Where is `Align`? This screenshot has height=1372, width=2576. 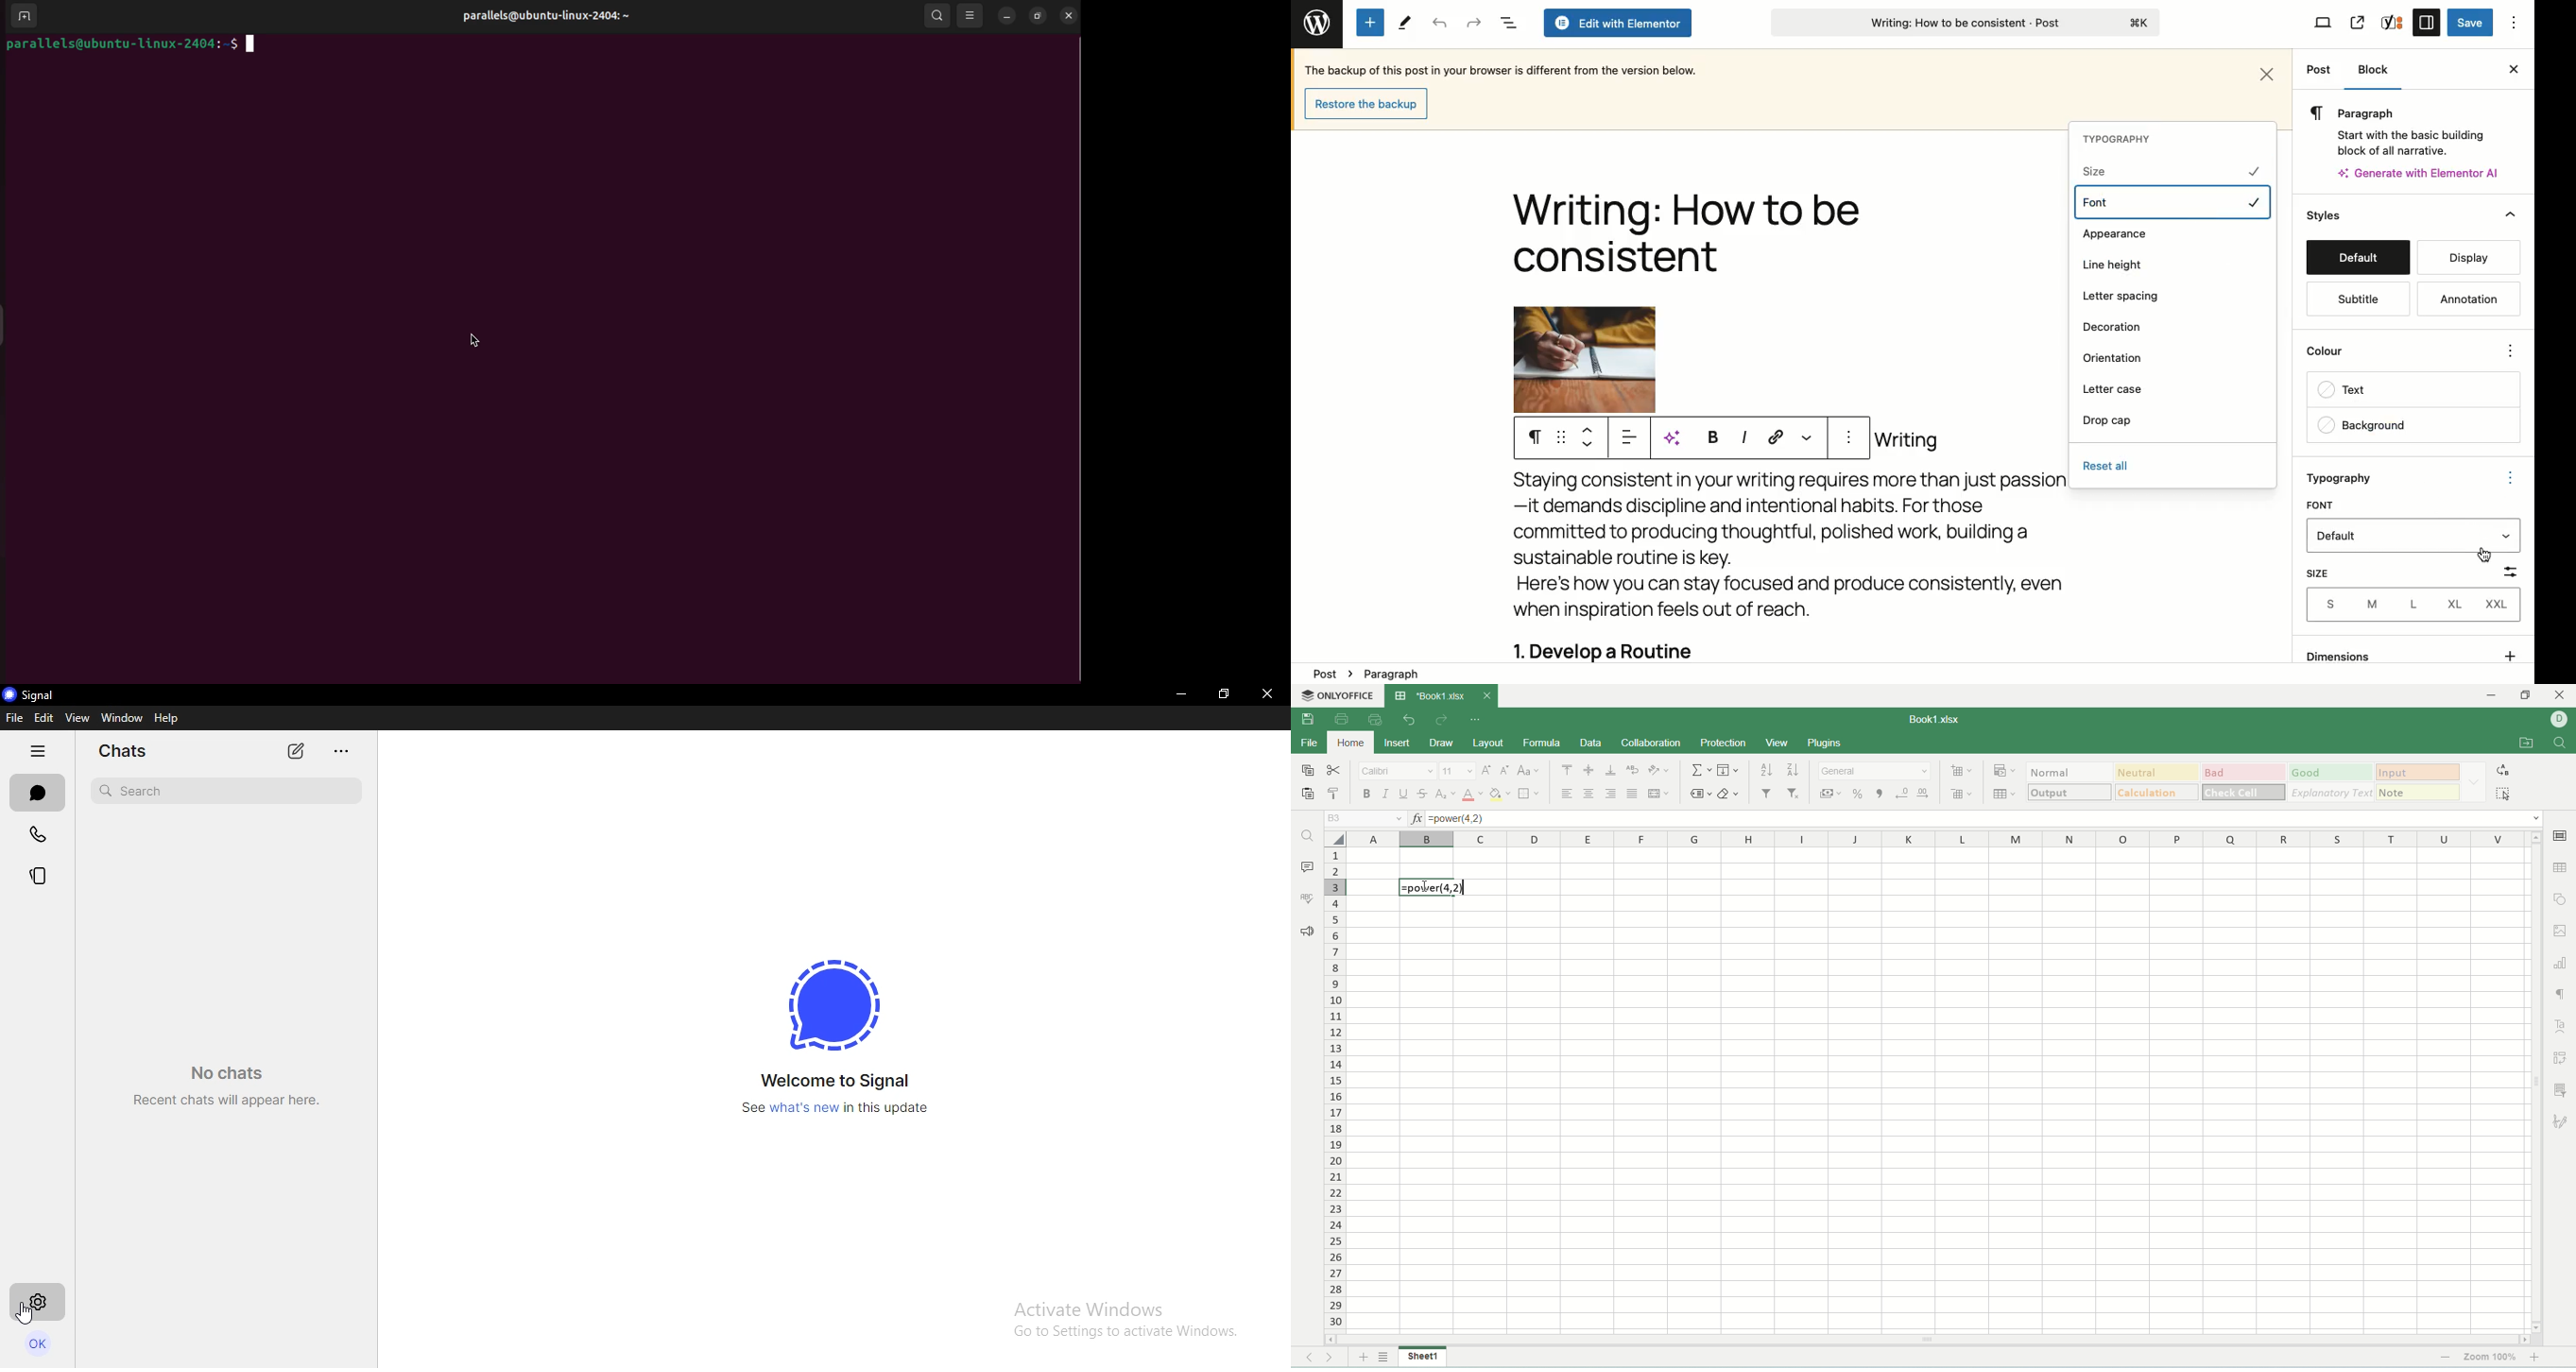
Align is located at coordinates (1632, 440).